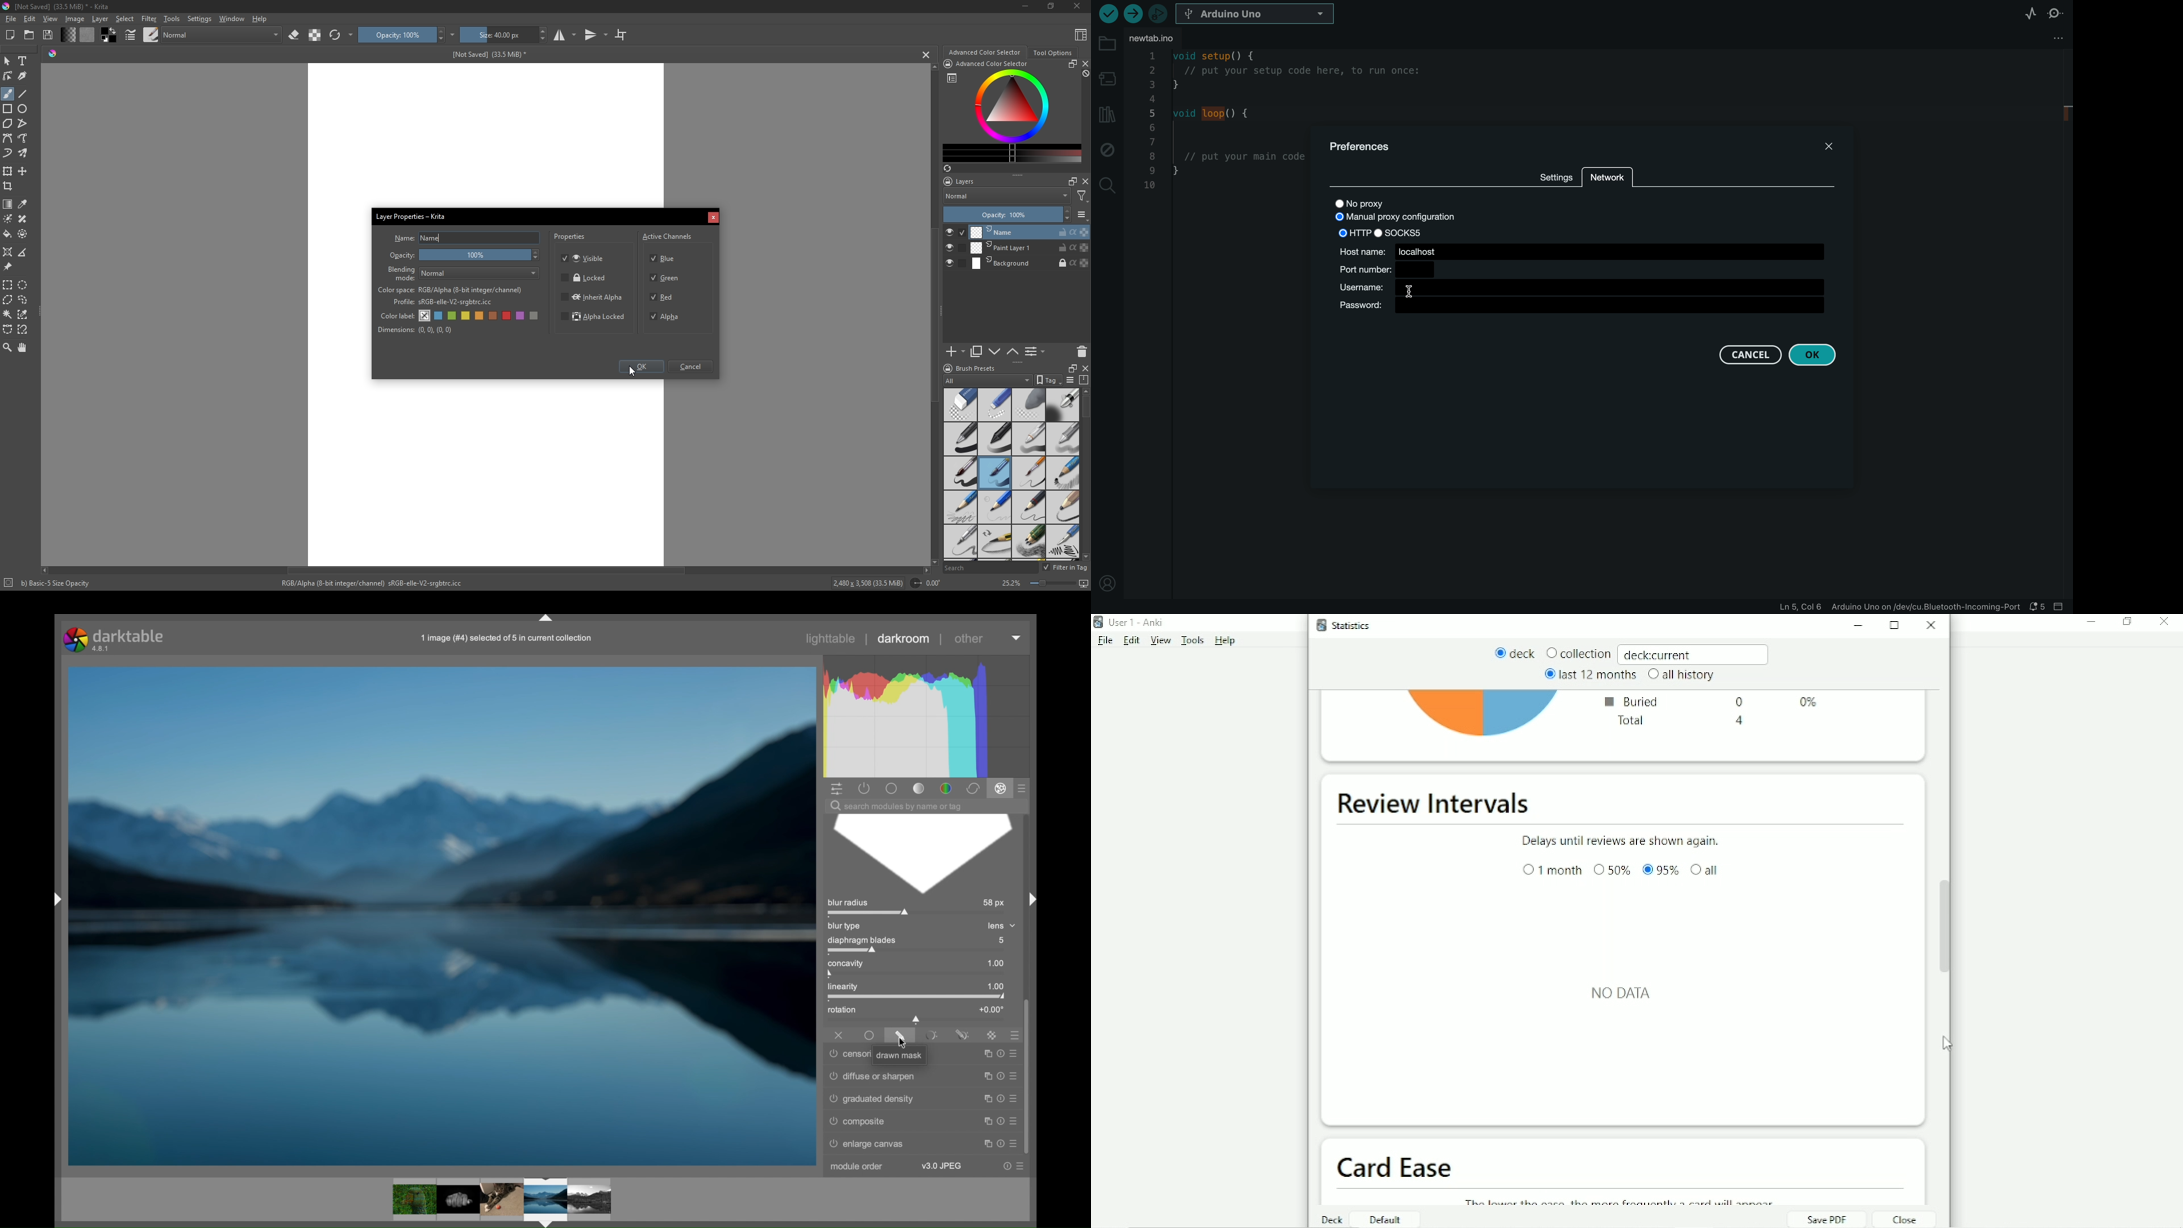 The height and width of the screenshot is (1232, 2184). Describe the element at coordinates (151, 34) in the screenshot. I see `brush` at that location.